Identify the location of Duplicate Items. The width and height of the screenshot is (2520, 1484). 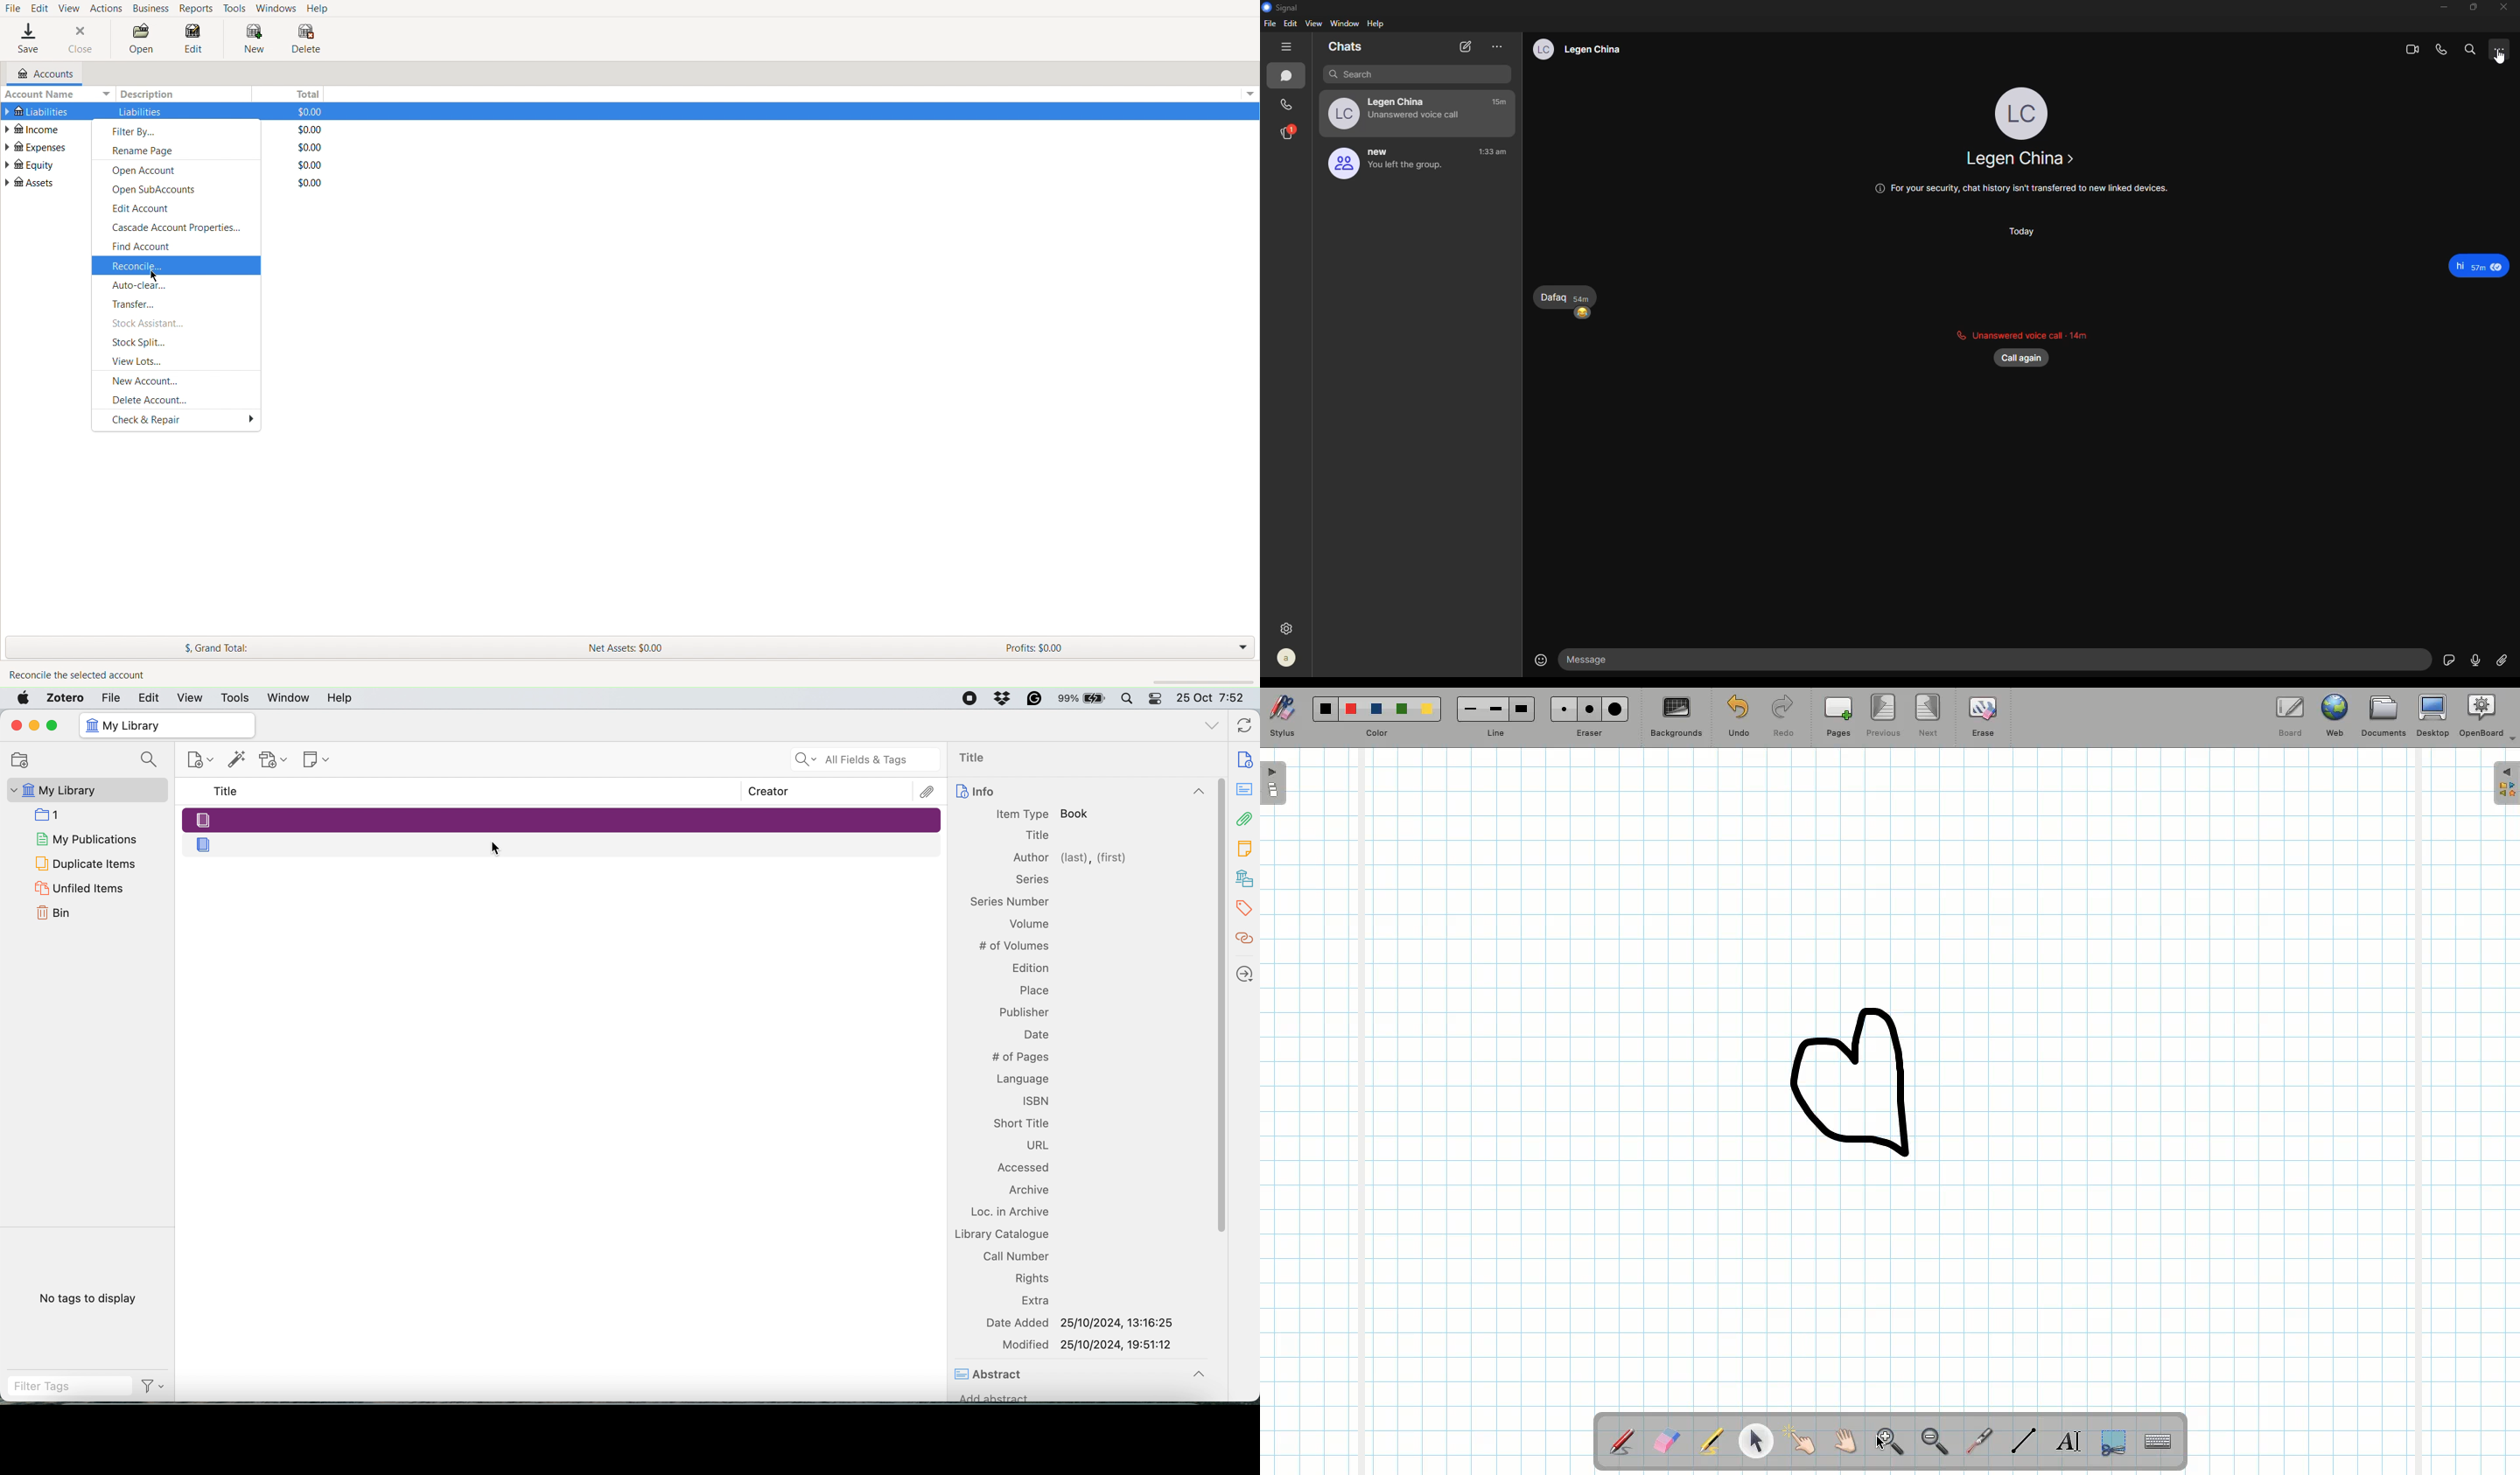
(84, 862).